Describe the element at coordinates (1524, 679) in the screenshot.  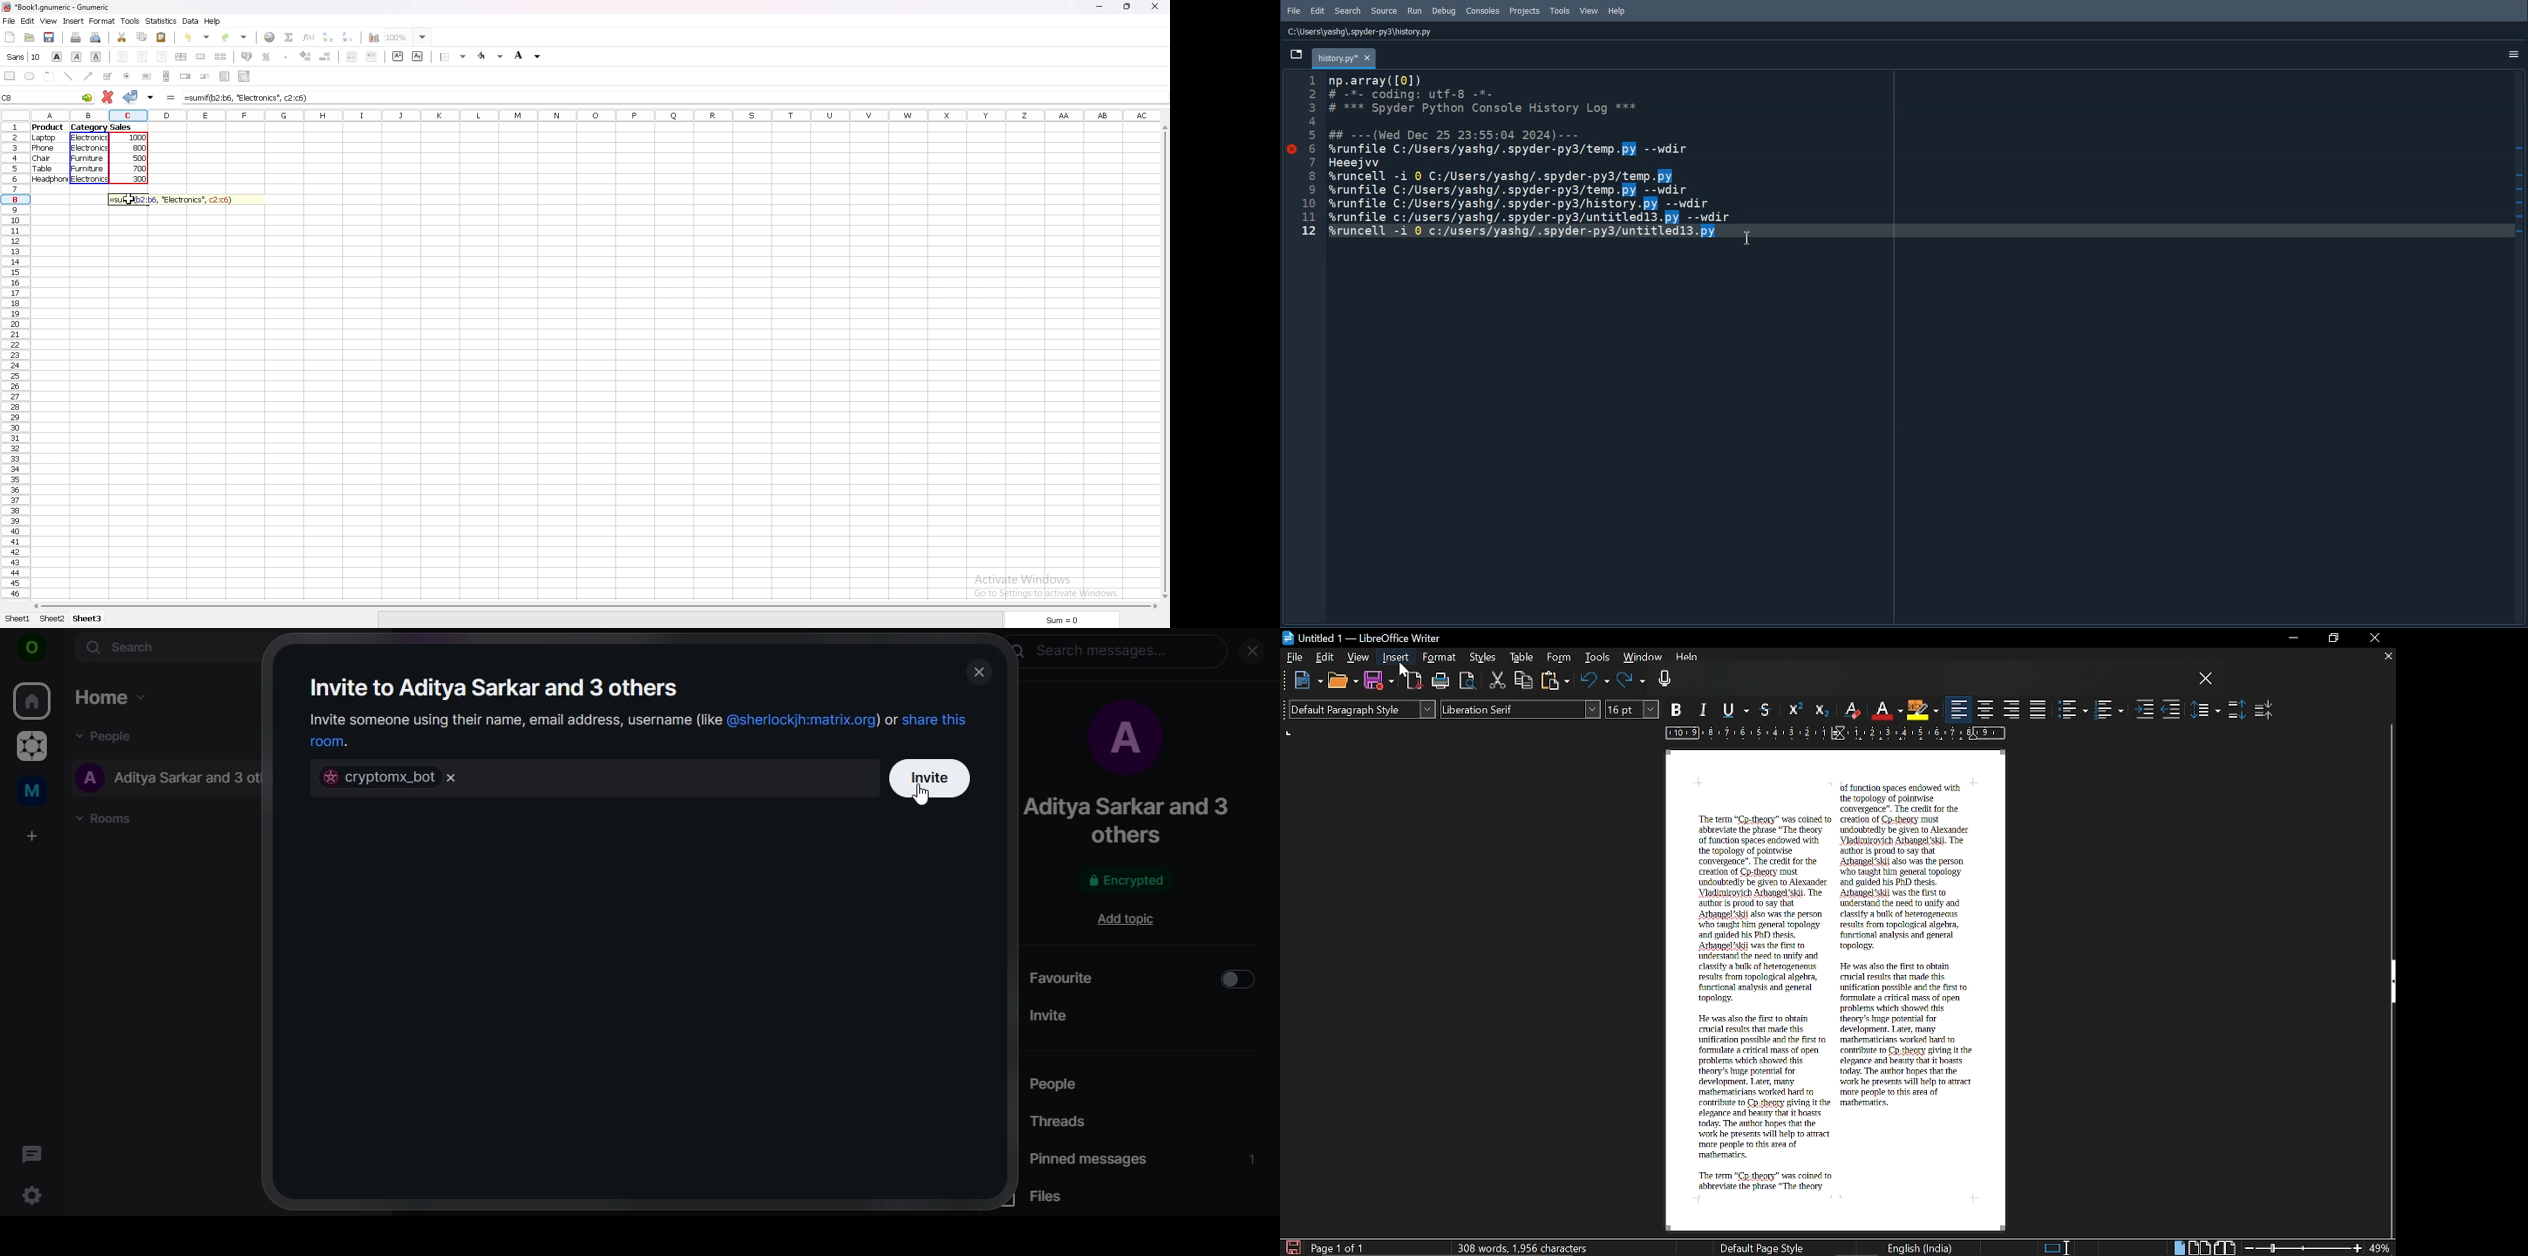
I see `Copy` at that location.